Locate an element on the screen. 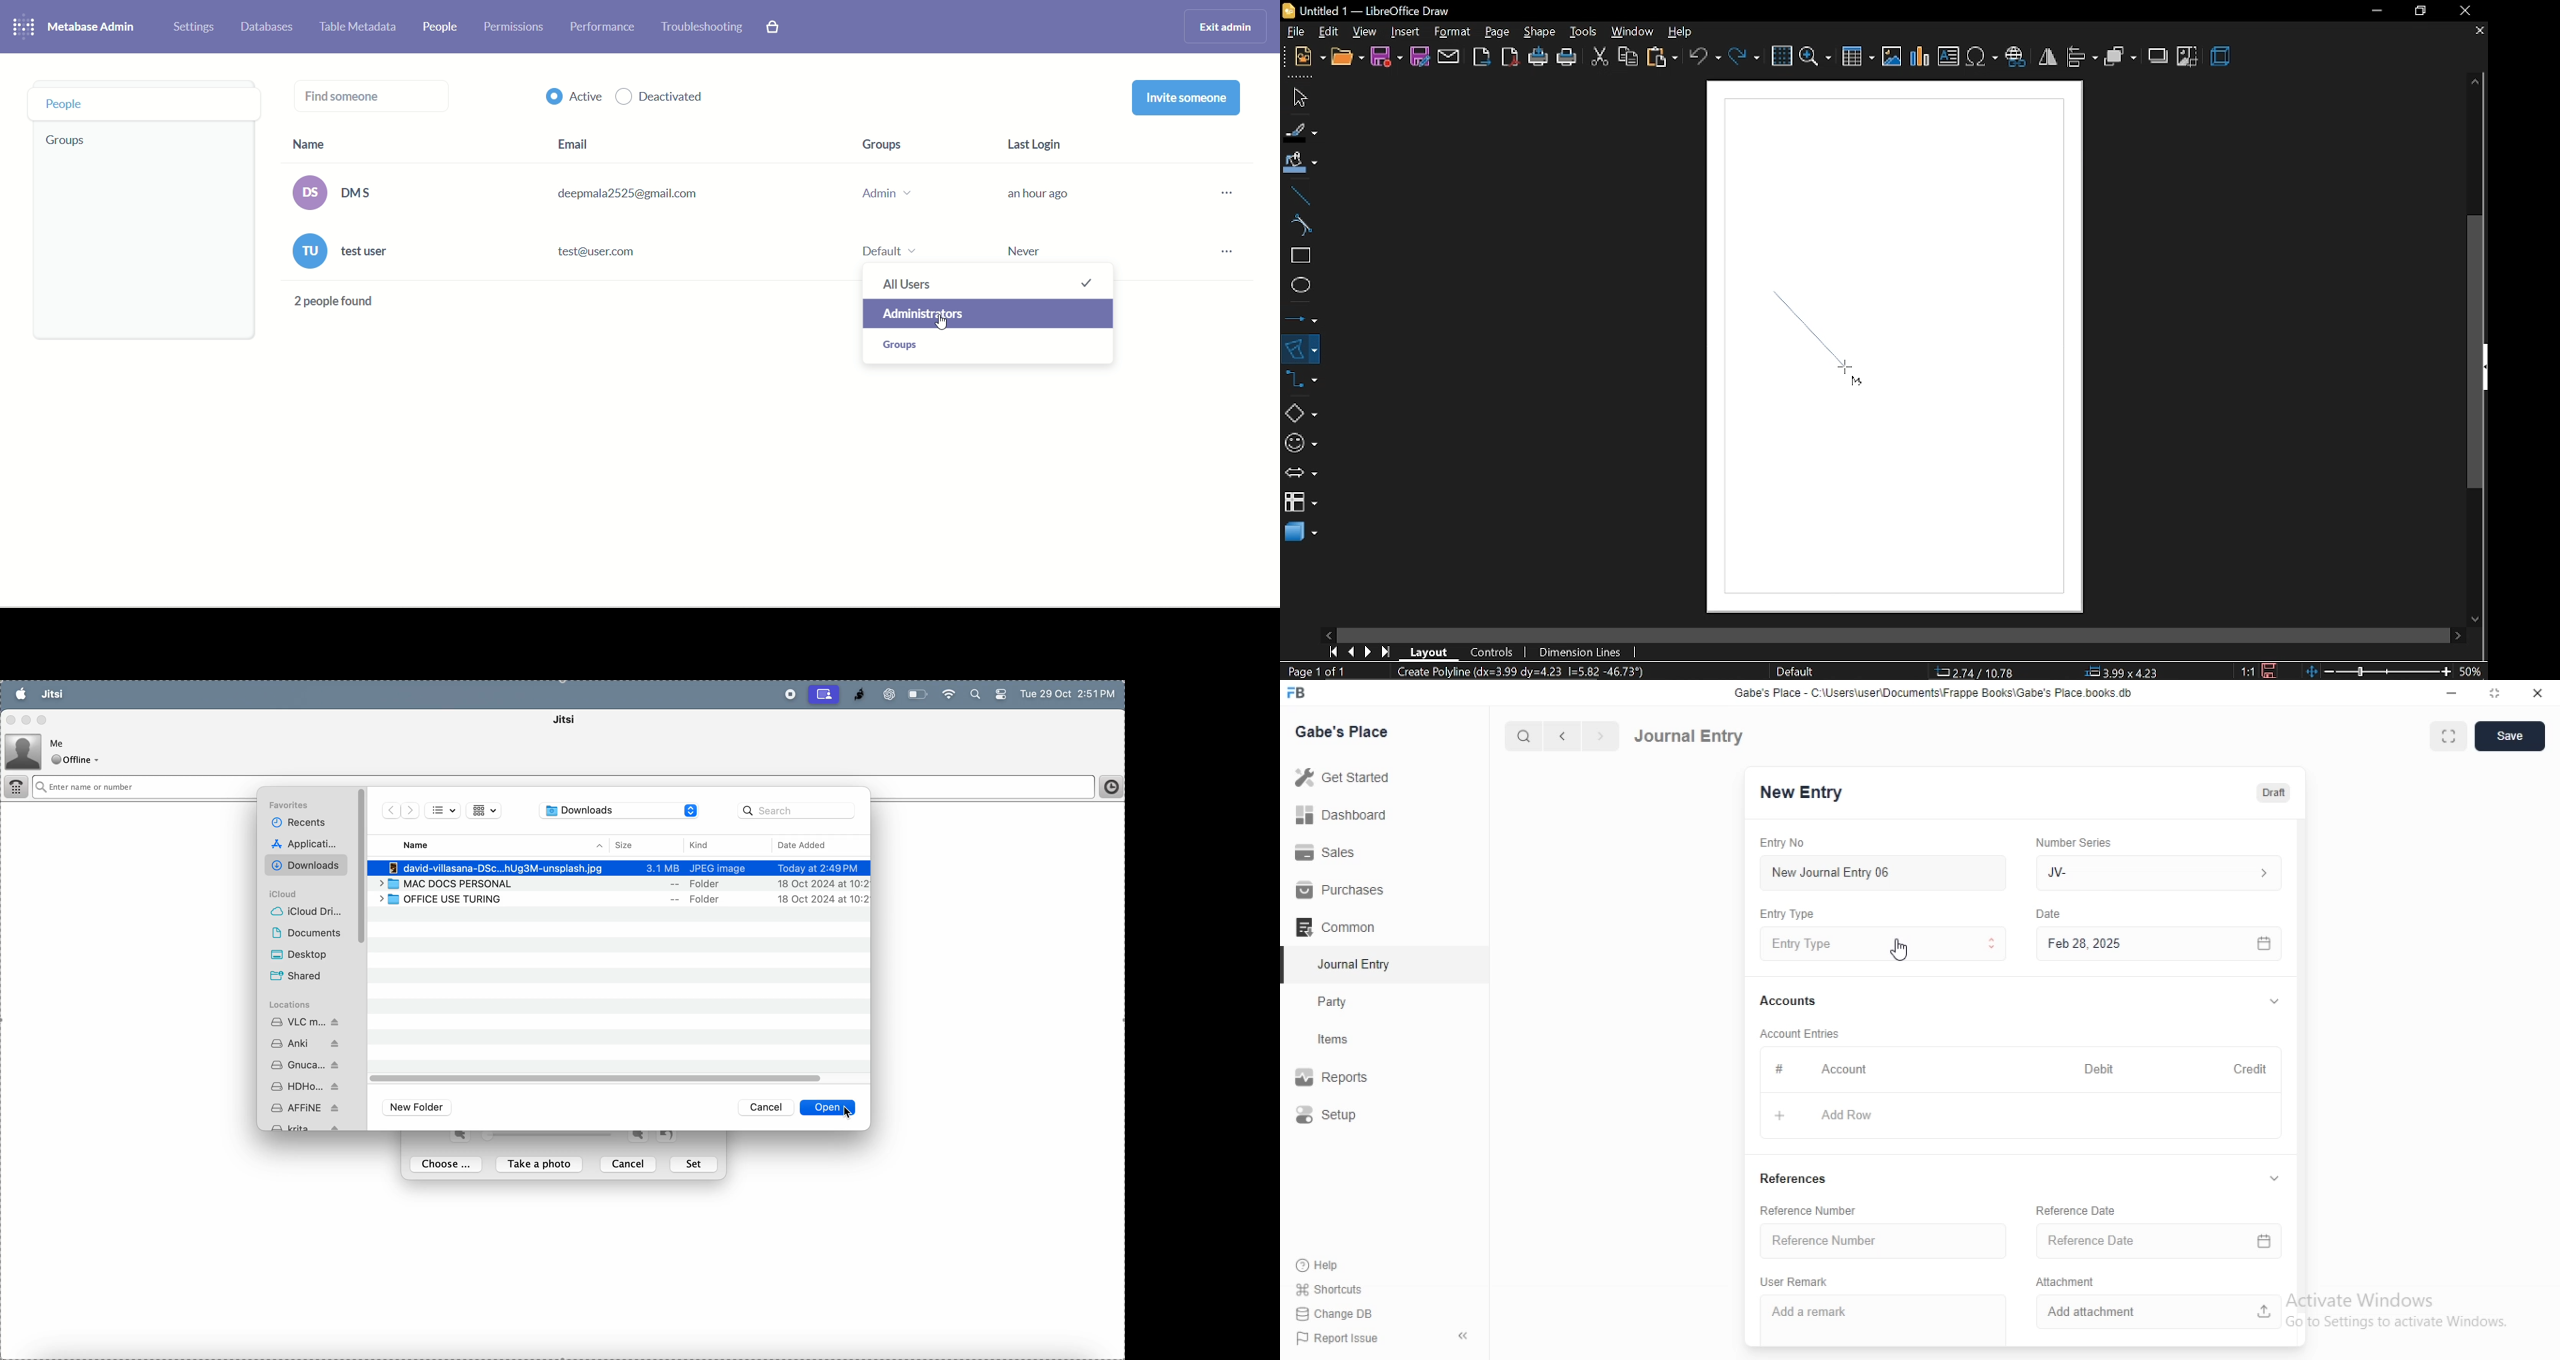 The height and width of the screenshot is (1372, 2576). User Remark is located at coordinates (1801, 1281).